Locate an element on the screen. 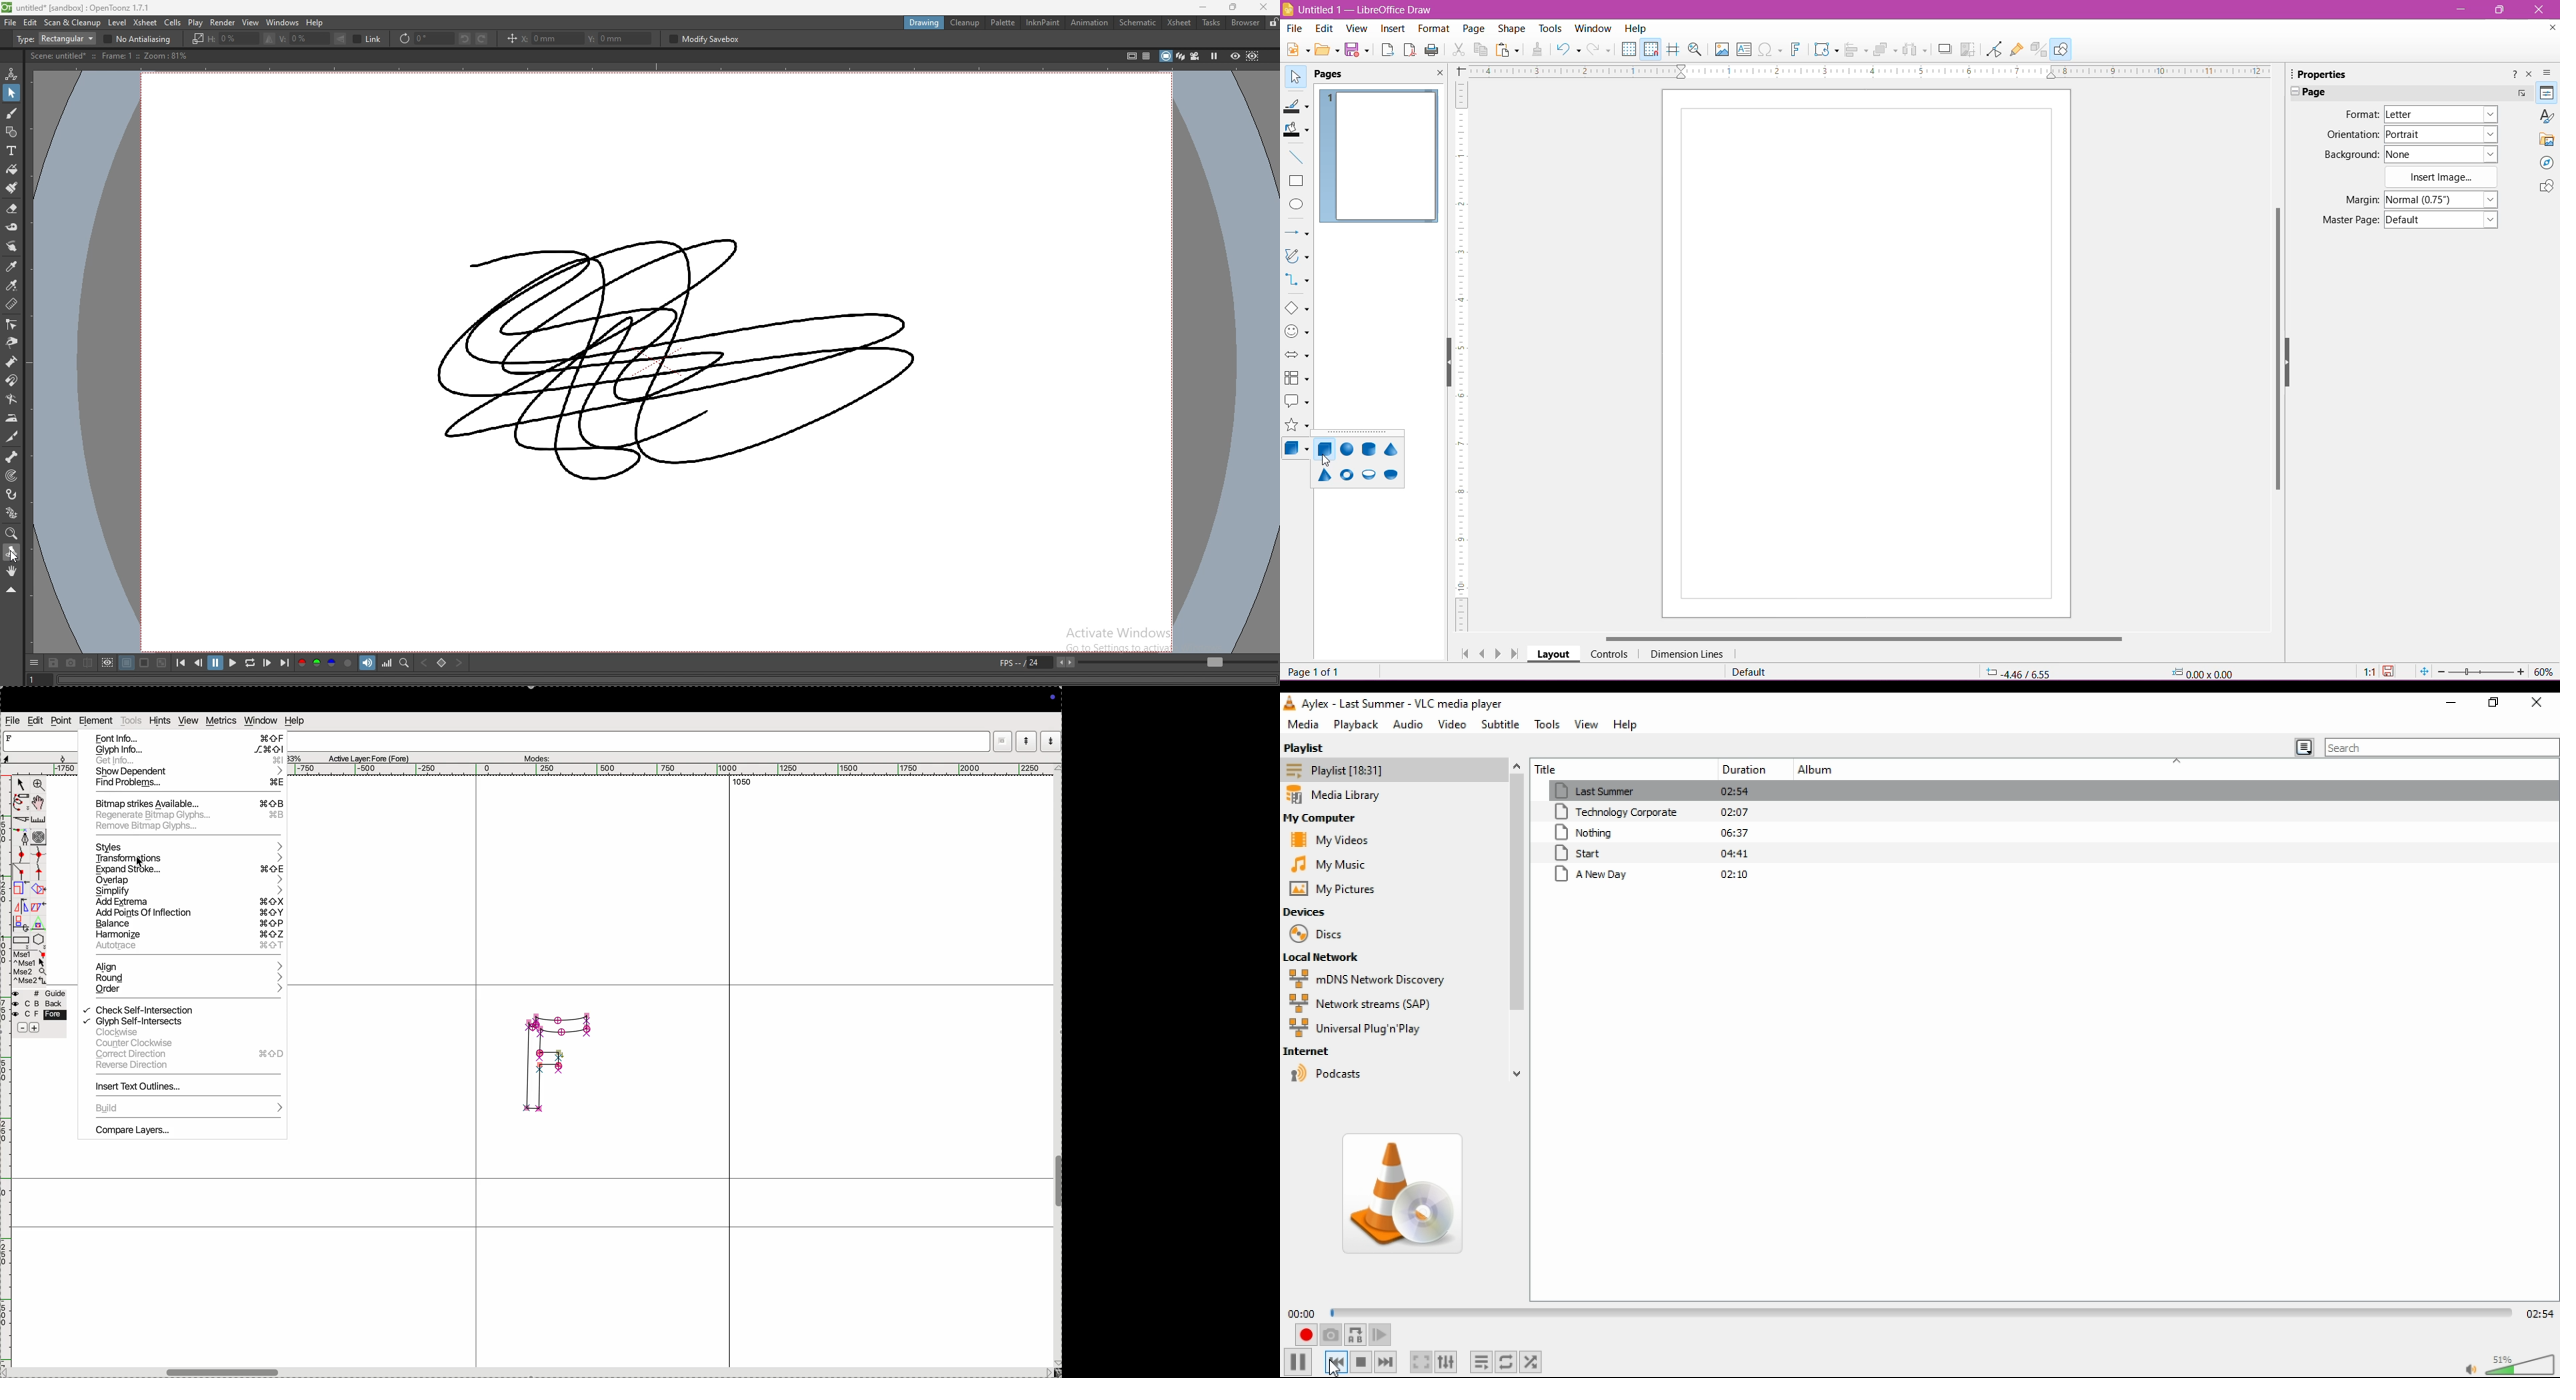  Line Color is located at coordinates (1296, 105).